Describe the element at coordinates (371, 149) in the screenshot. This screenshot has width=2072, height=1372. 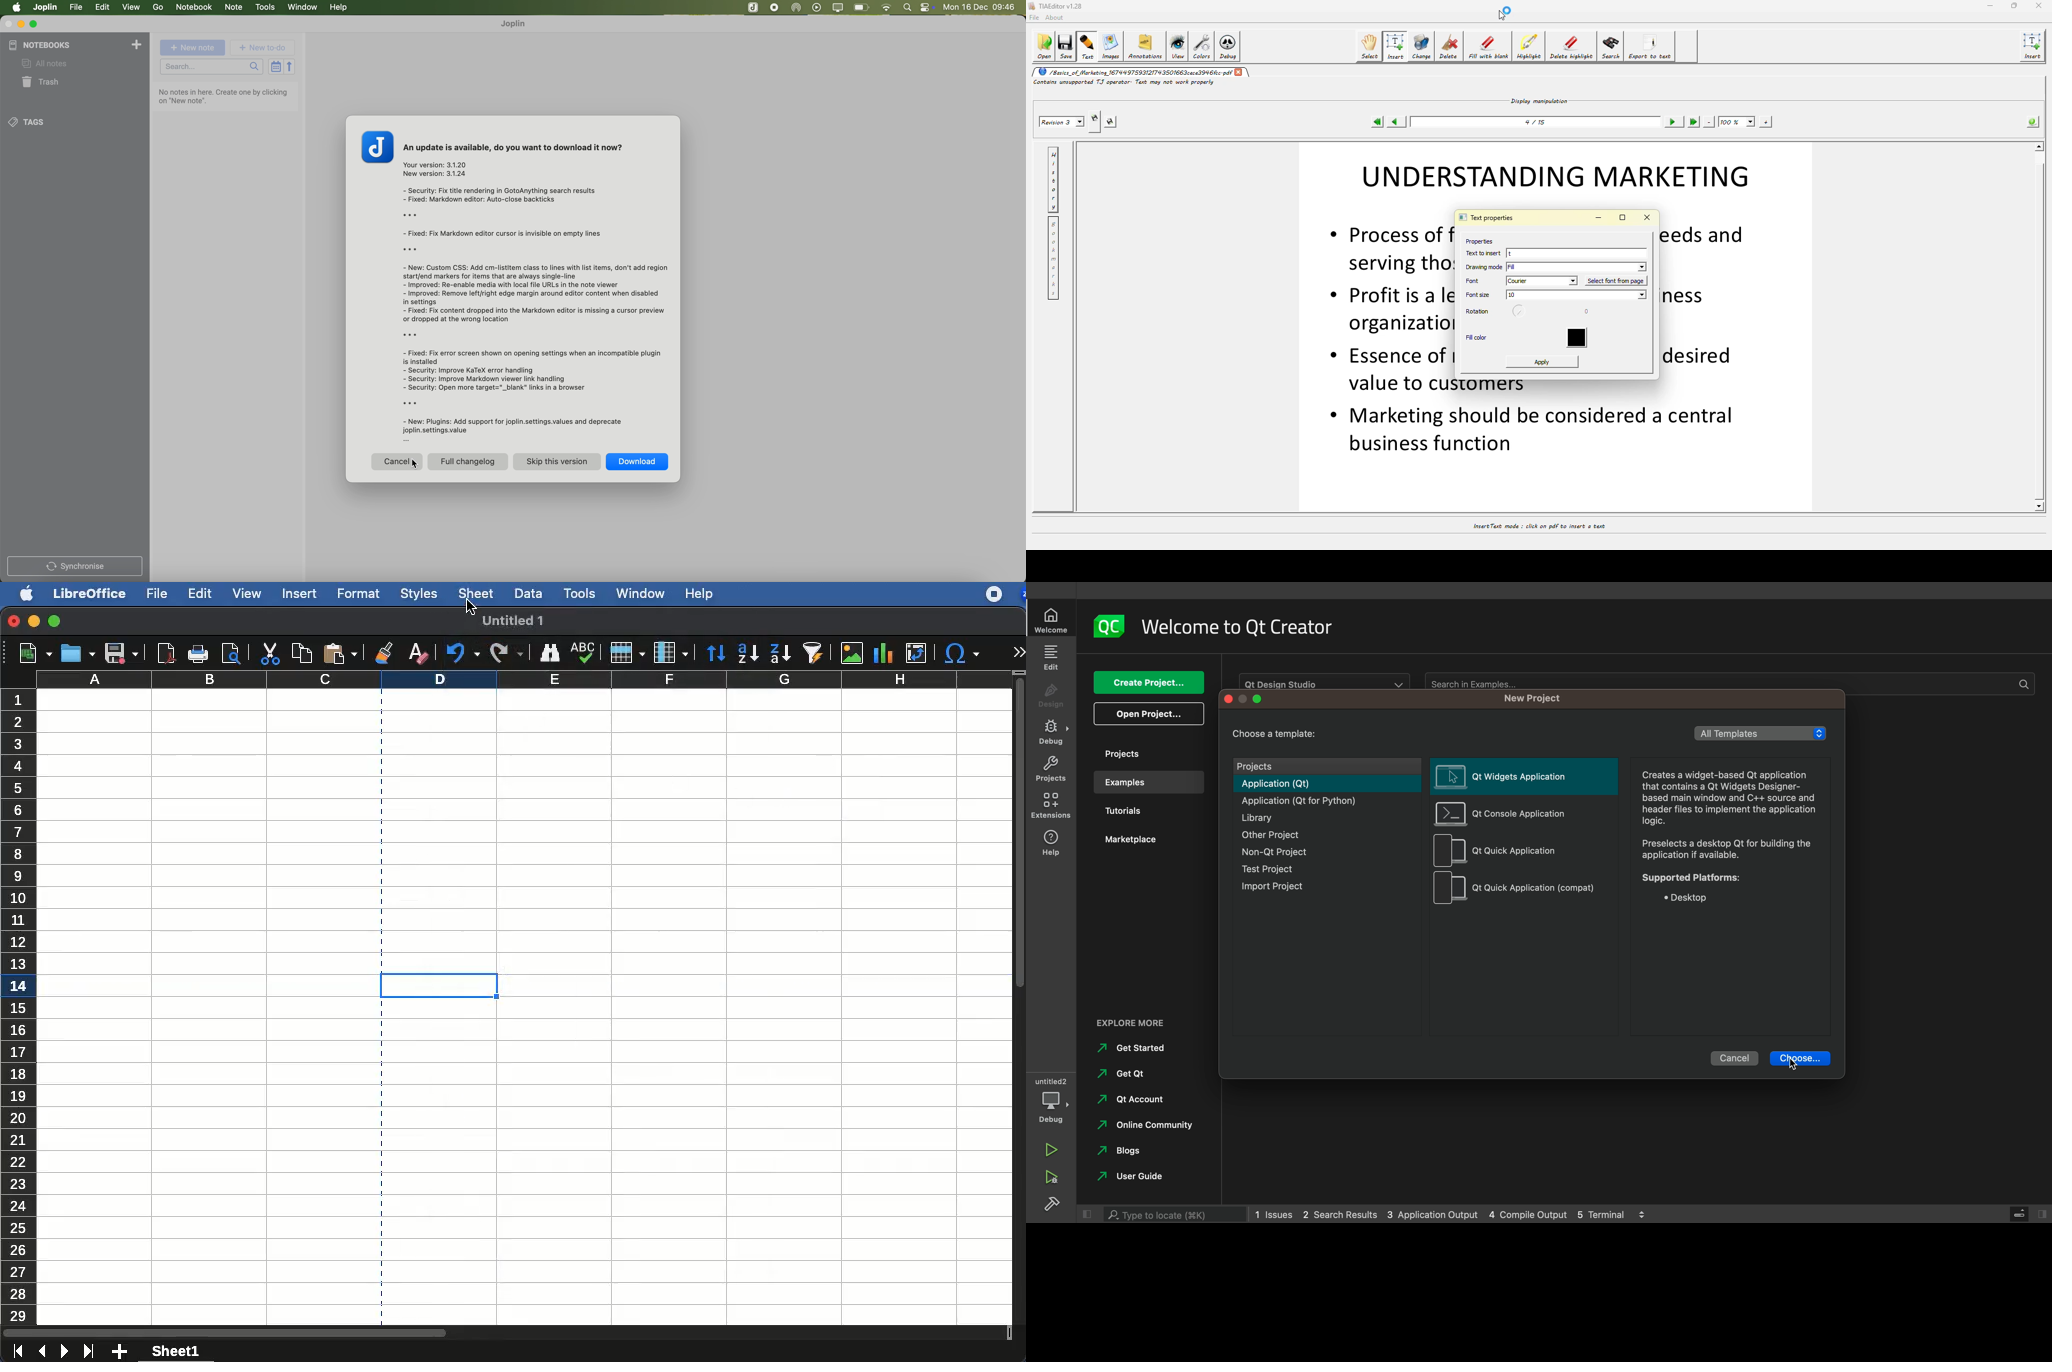
I see `J logo` at that location.